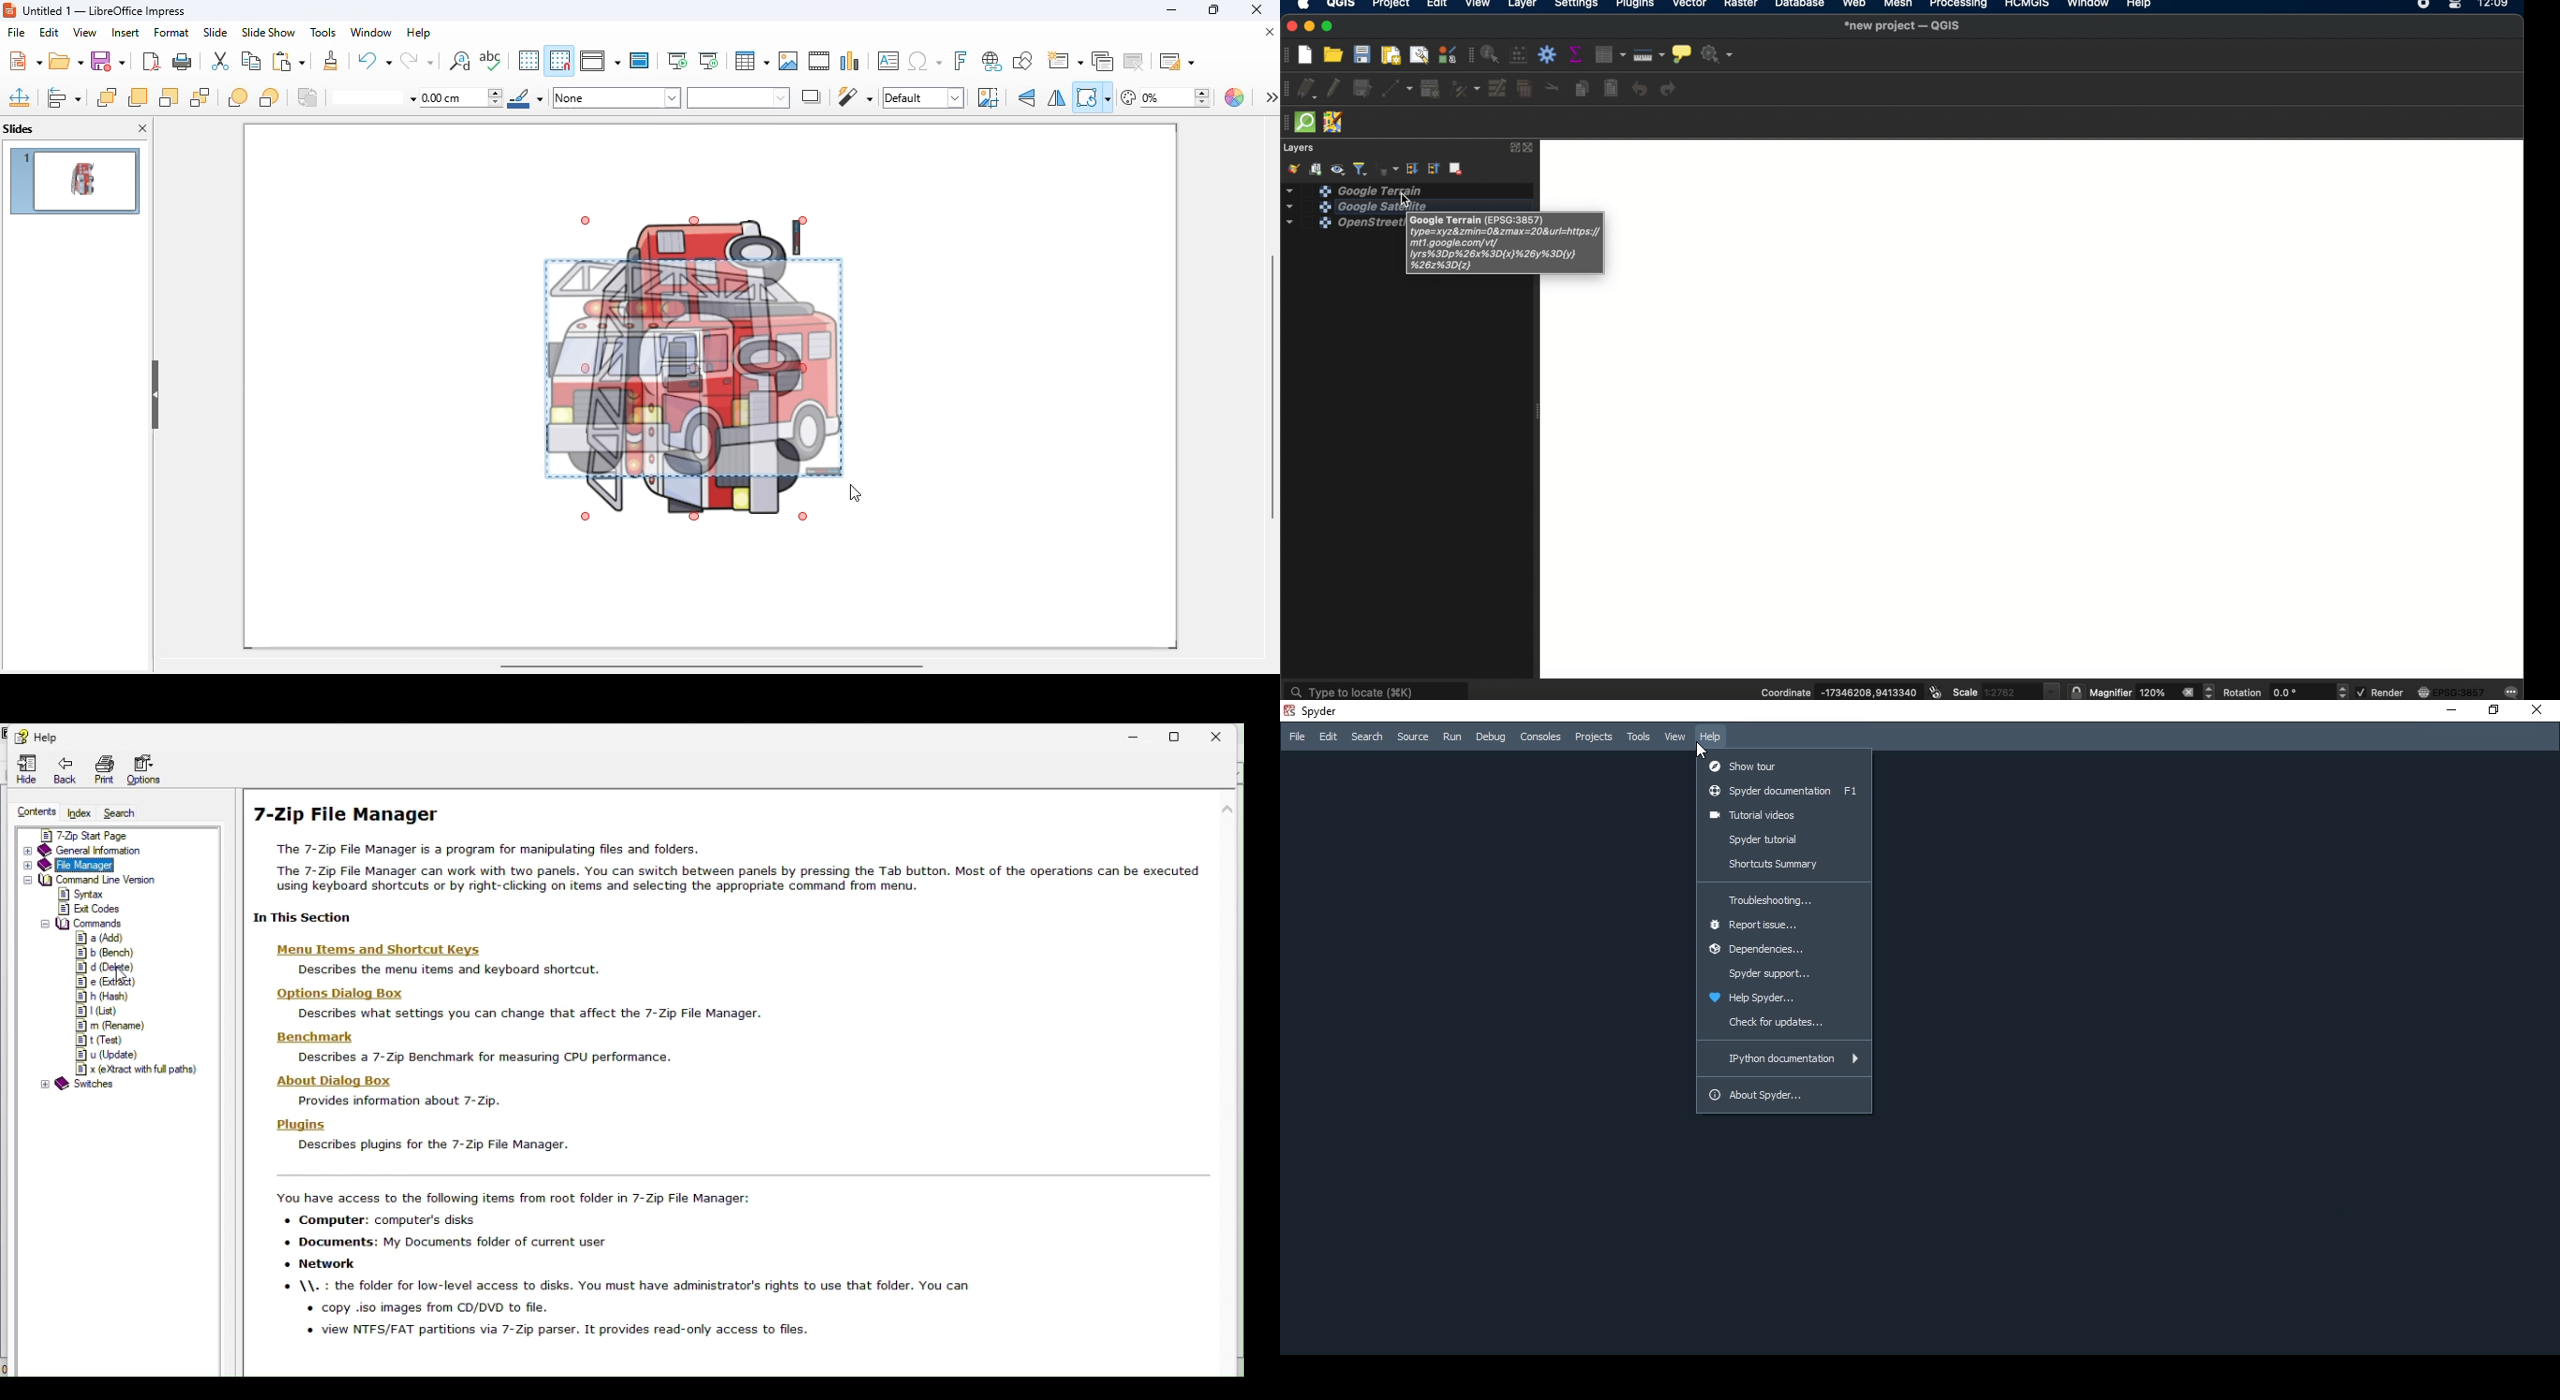 The height and width of the screenshot is (1400, 2576). What do you see at coordinates (62, 768) in the screenshot?
I see `Back` at bounding box center [62, 768].